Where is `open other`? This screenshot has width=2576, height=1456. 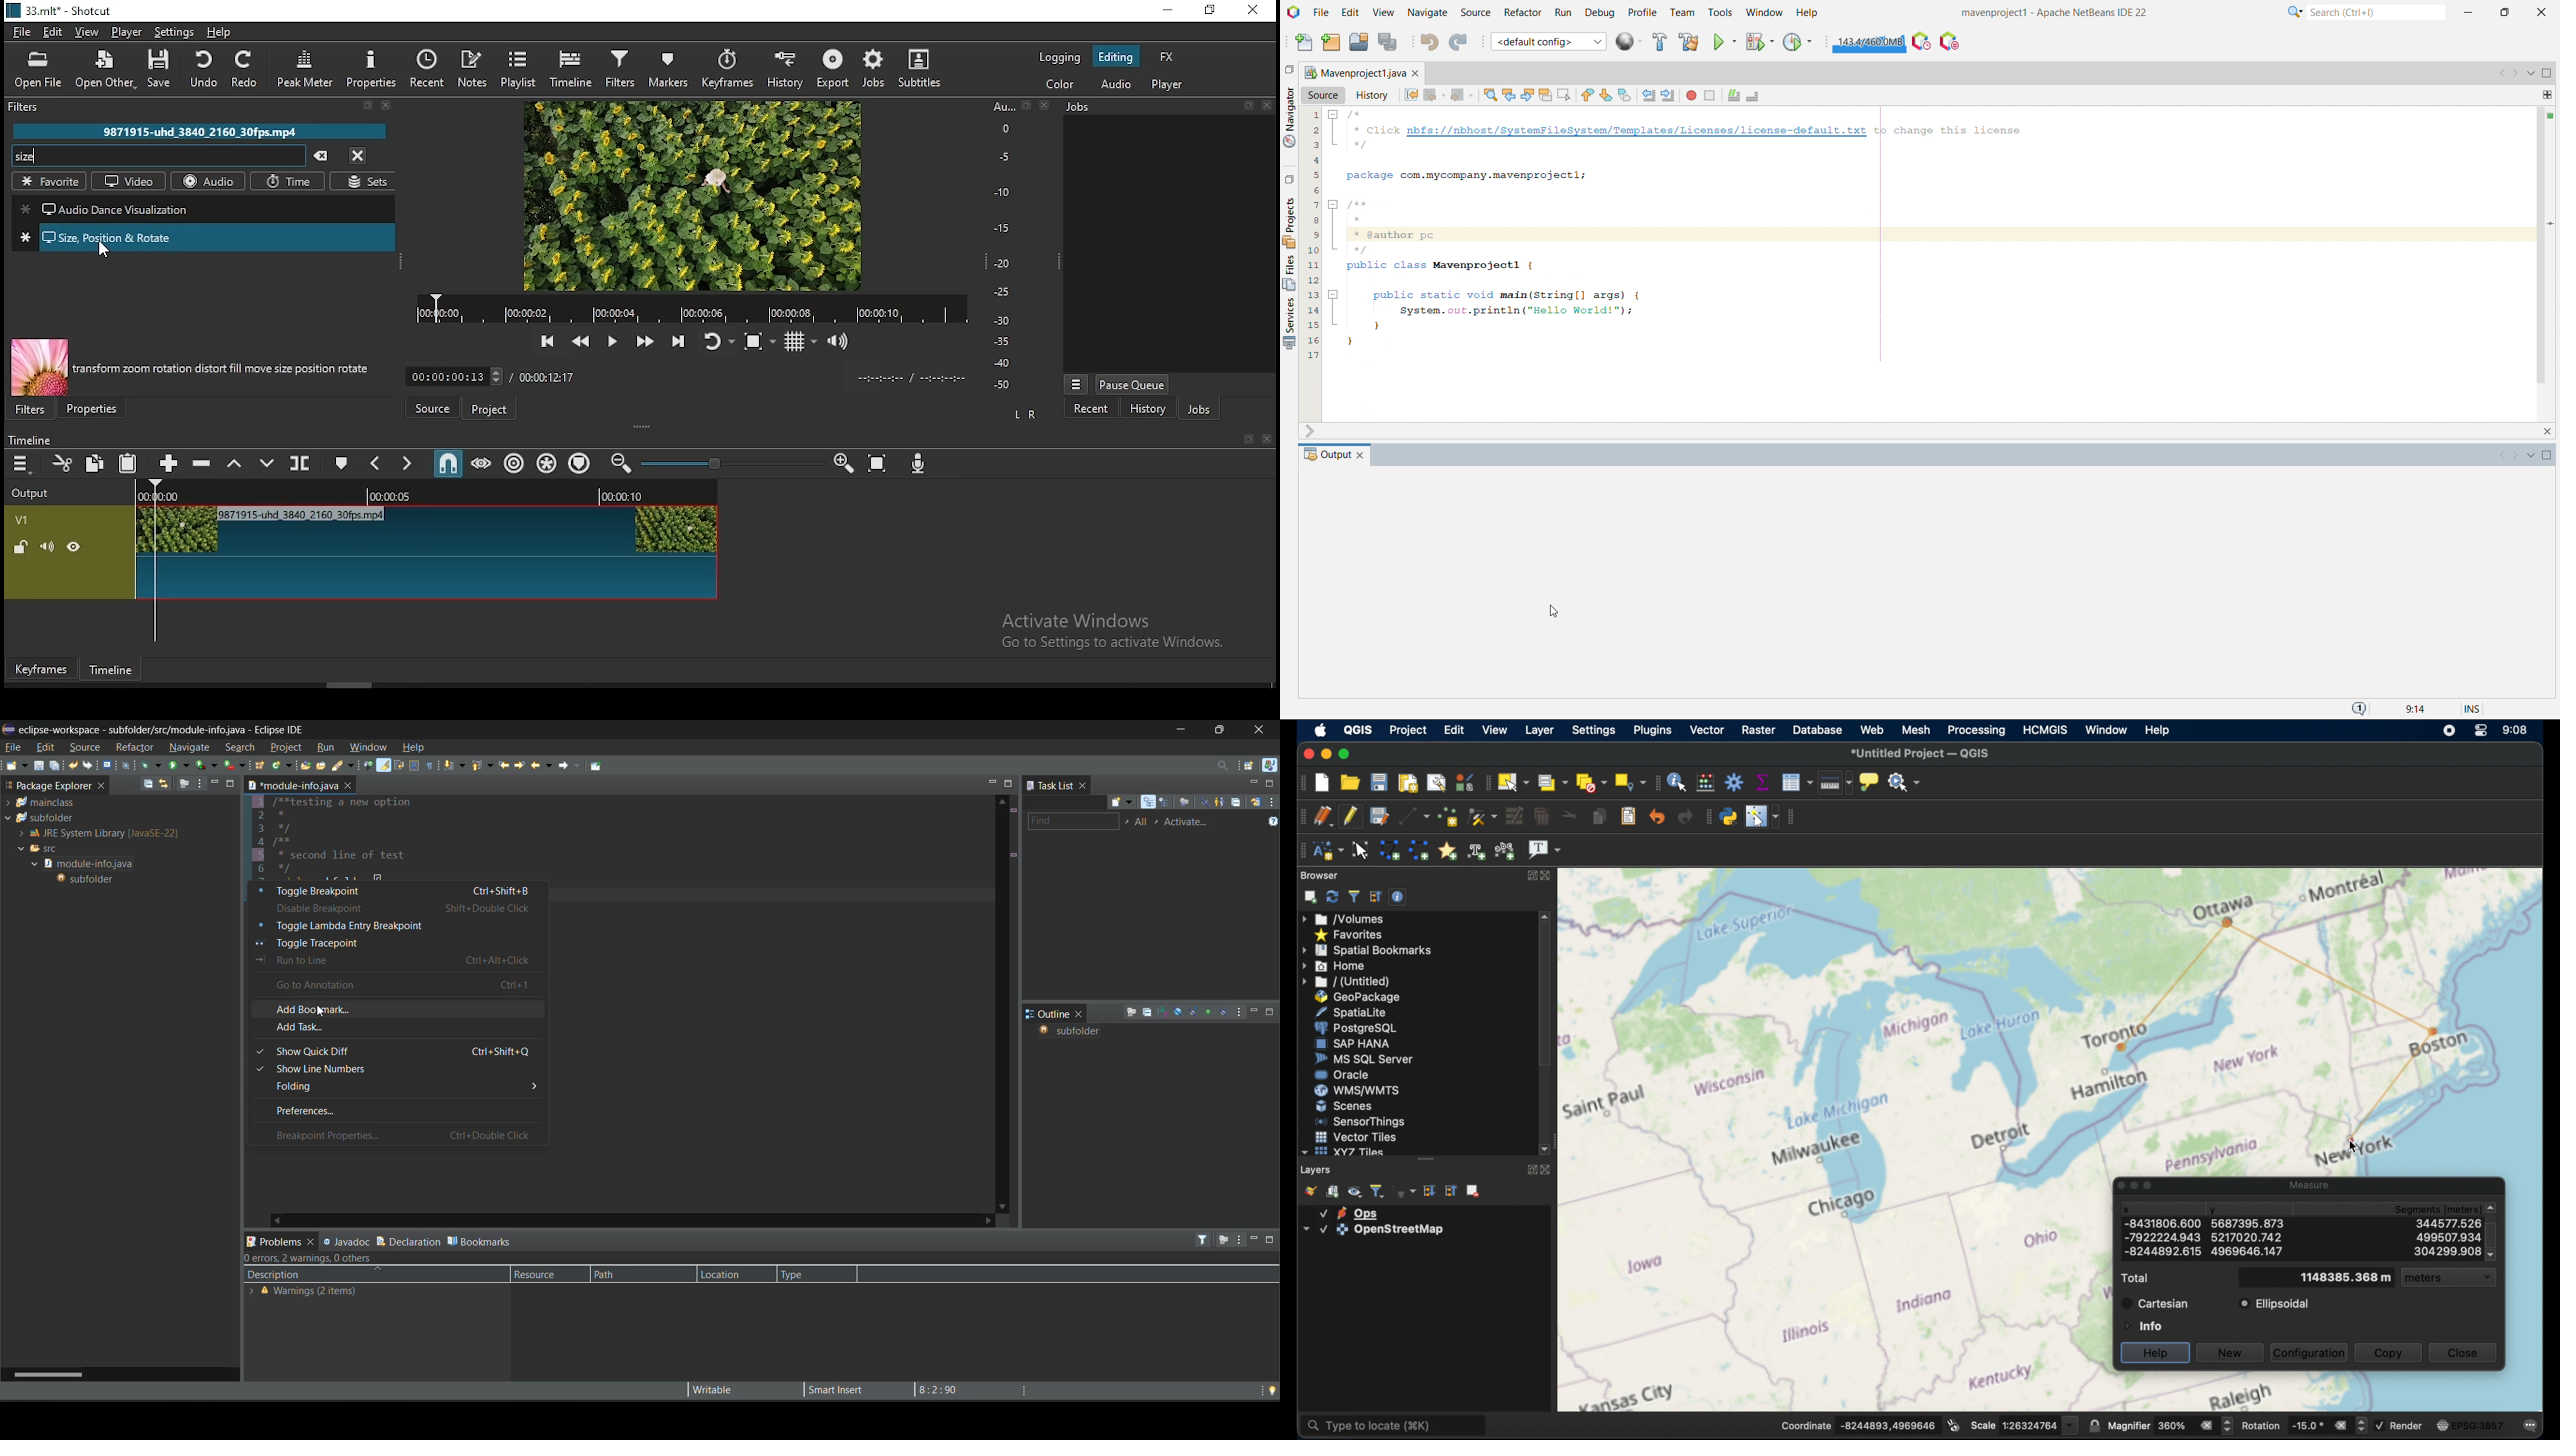
open other is located at coordinates (103, 72).